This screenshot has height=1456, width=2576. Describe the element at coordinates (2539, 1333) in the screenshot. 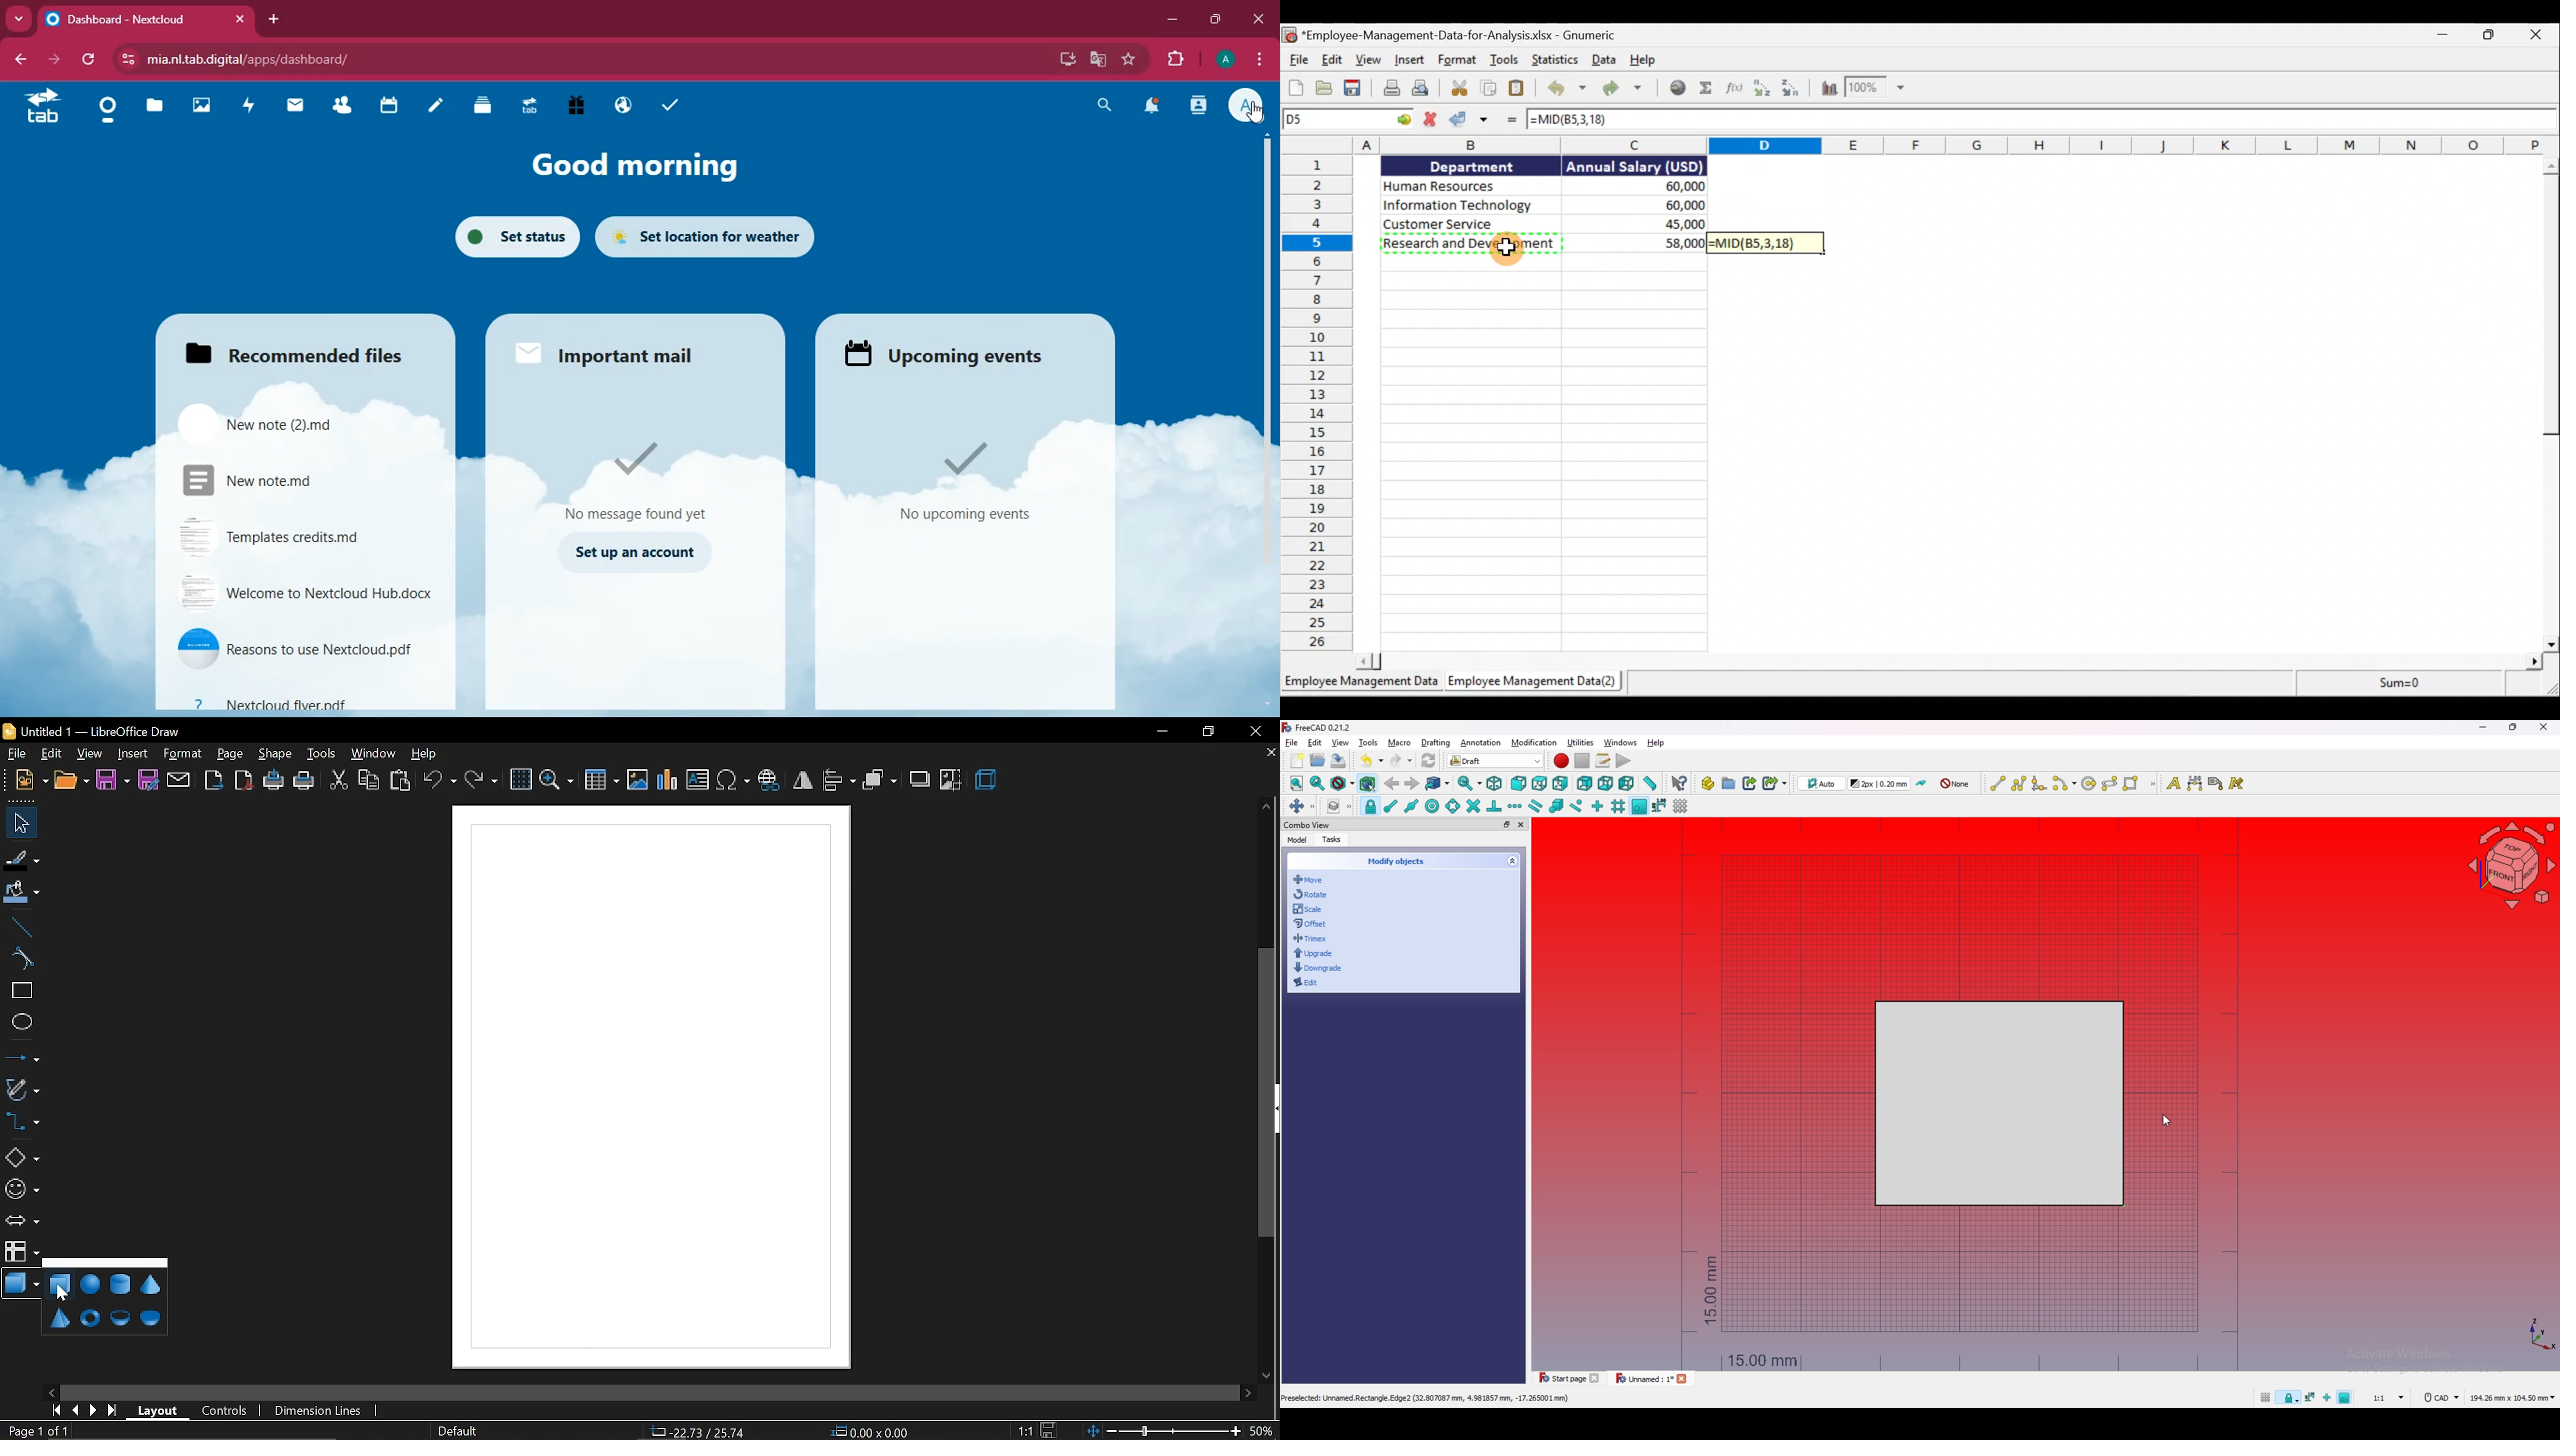

I see `axis` at that location.